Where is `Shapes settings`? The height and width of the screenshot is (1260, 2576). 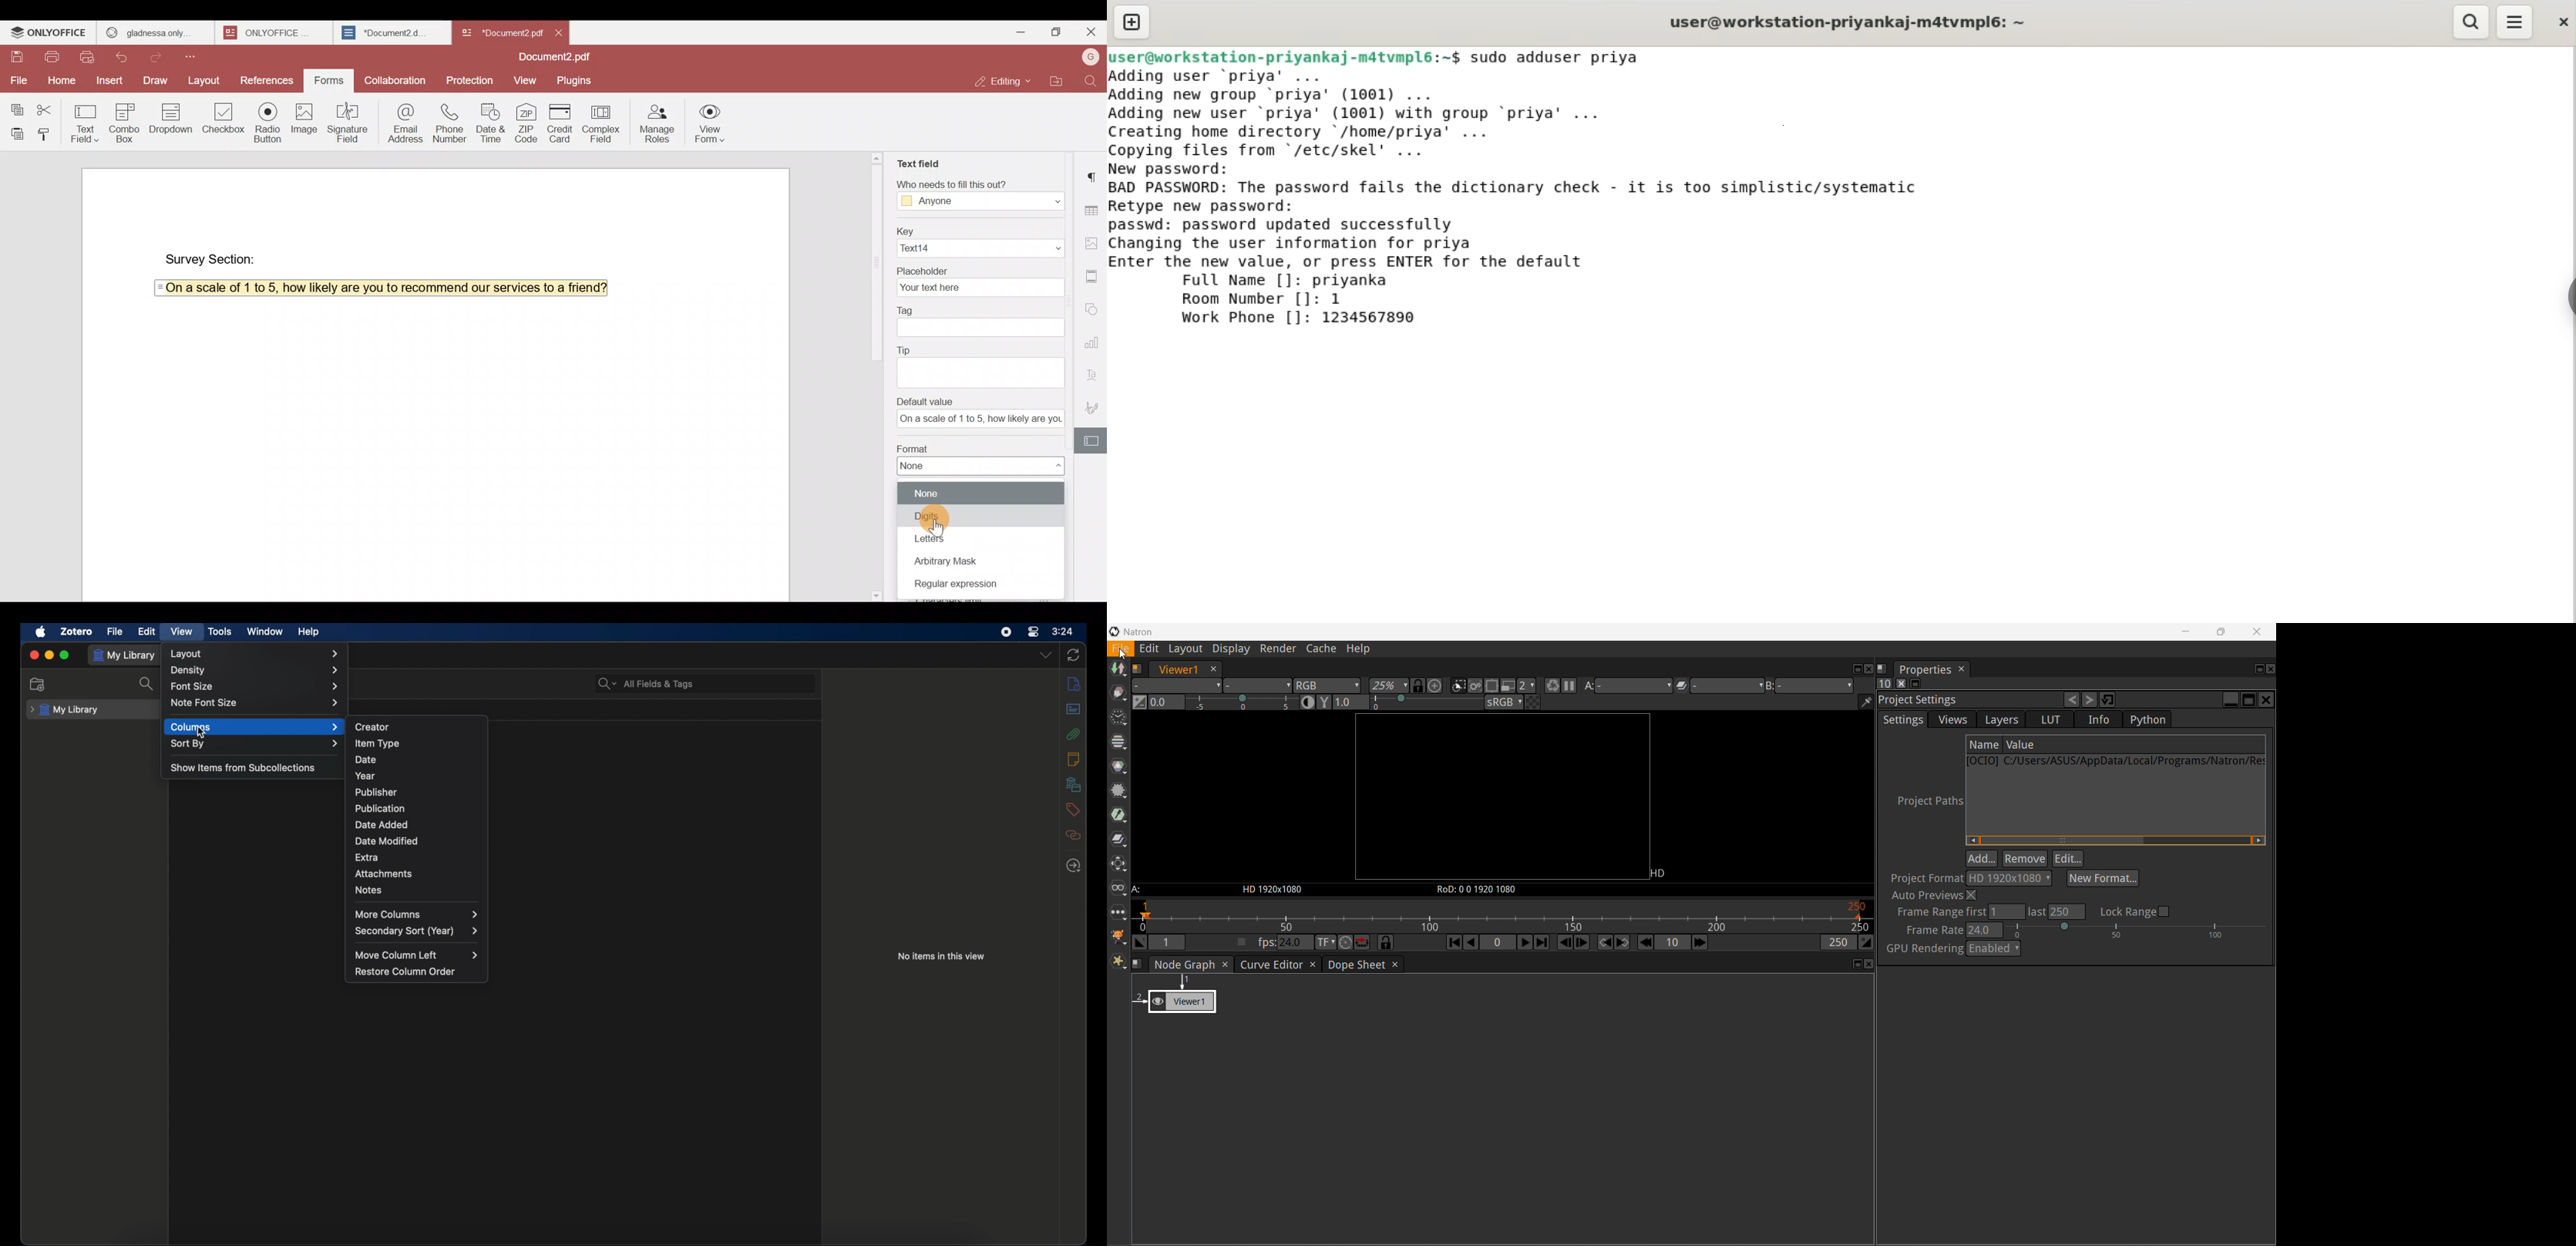
Shapes settings is located at coordinates (1094, 309).